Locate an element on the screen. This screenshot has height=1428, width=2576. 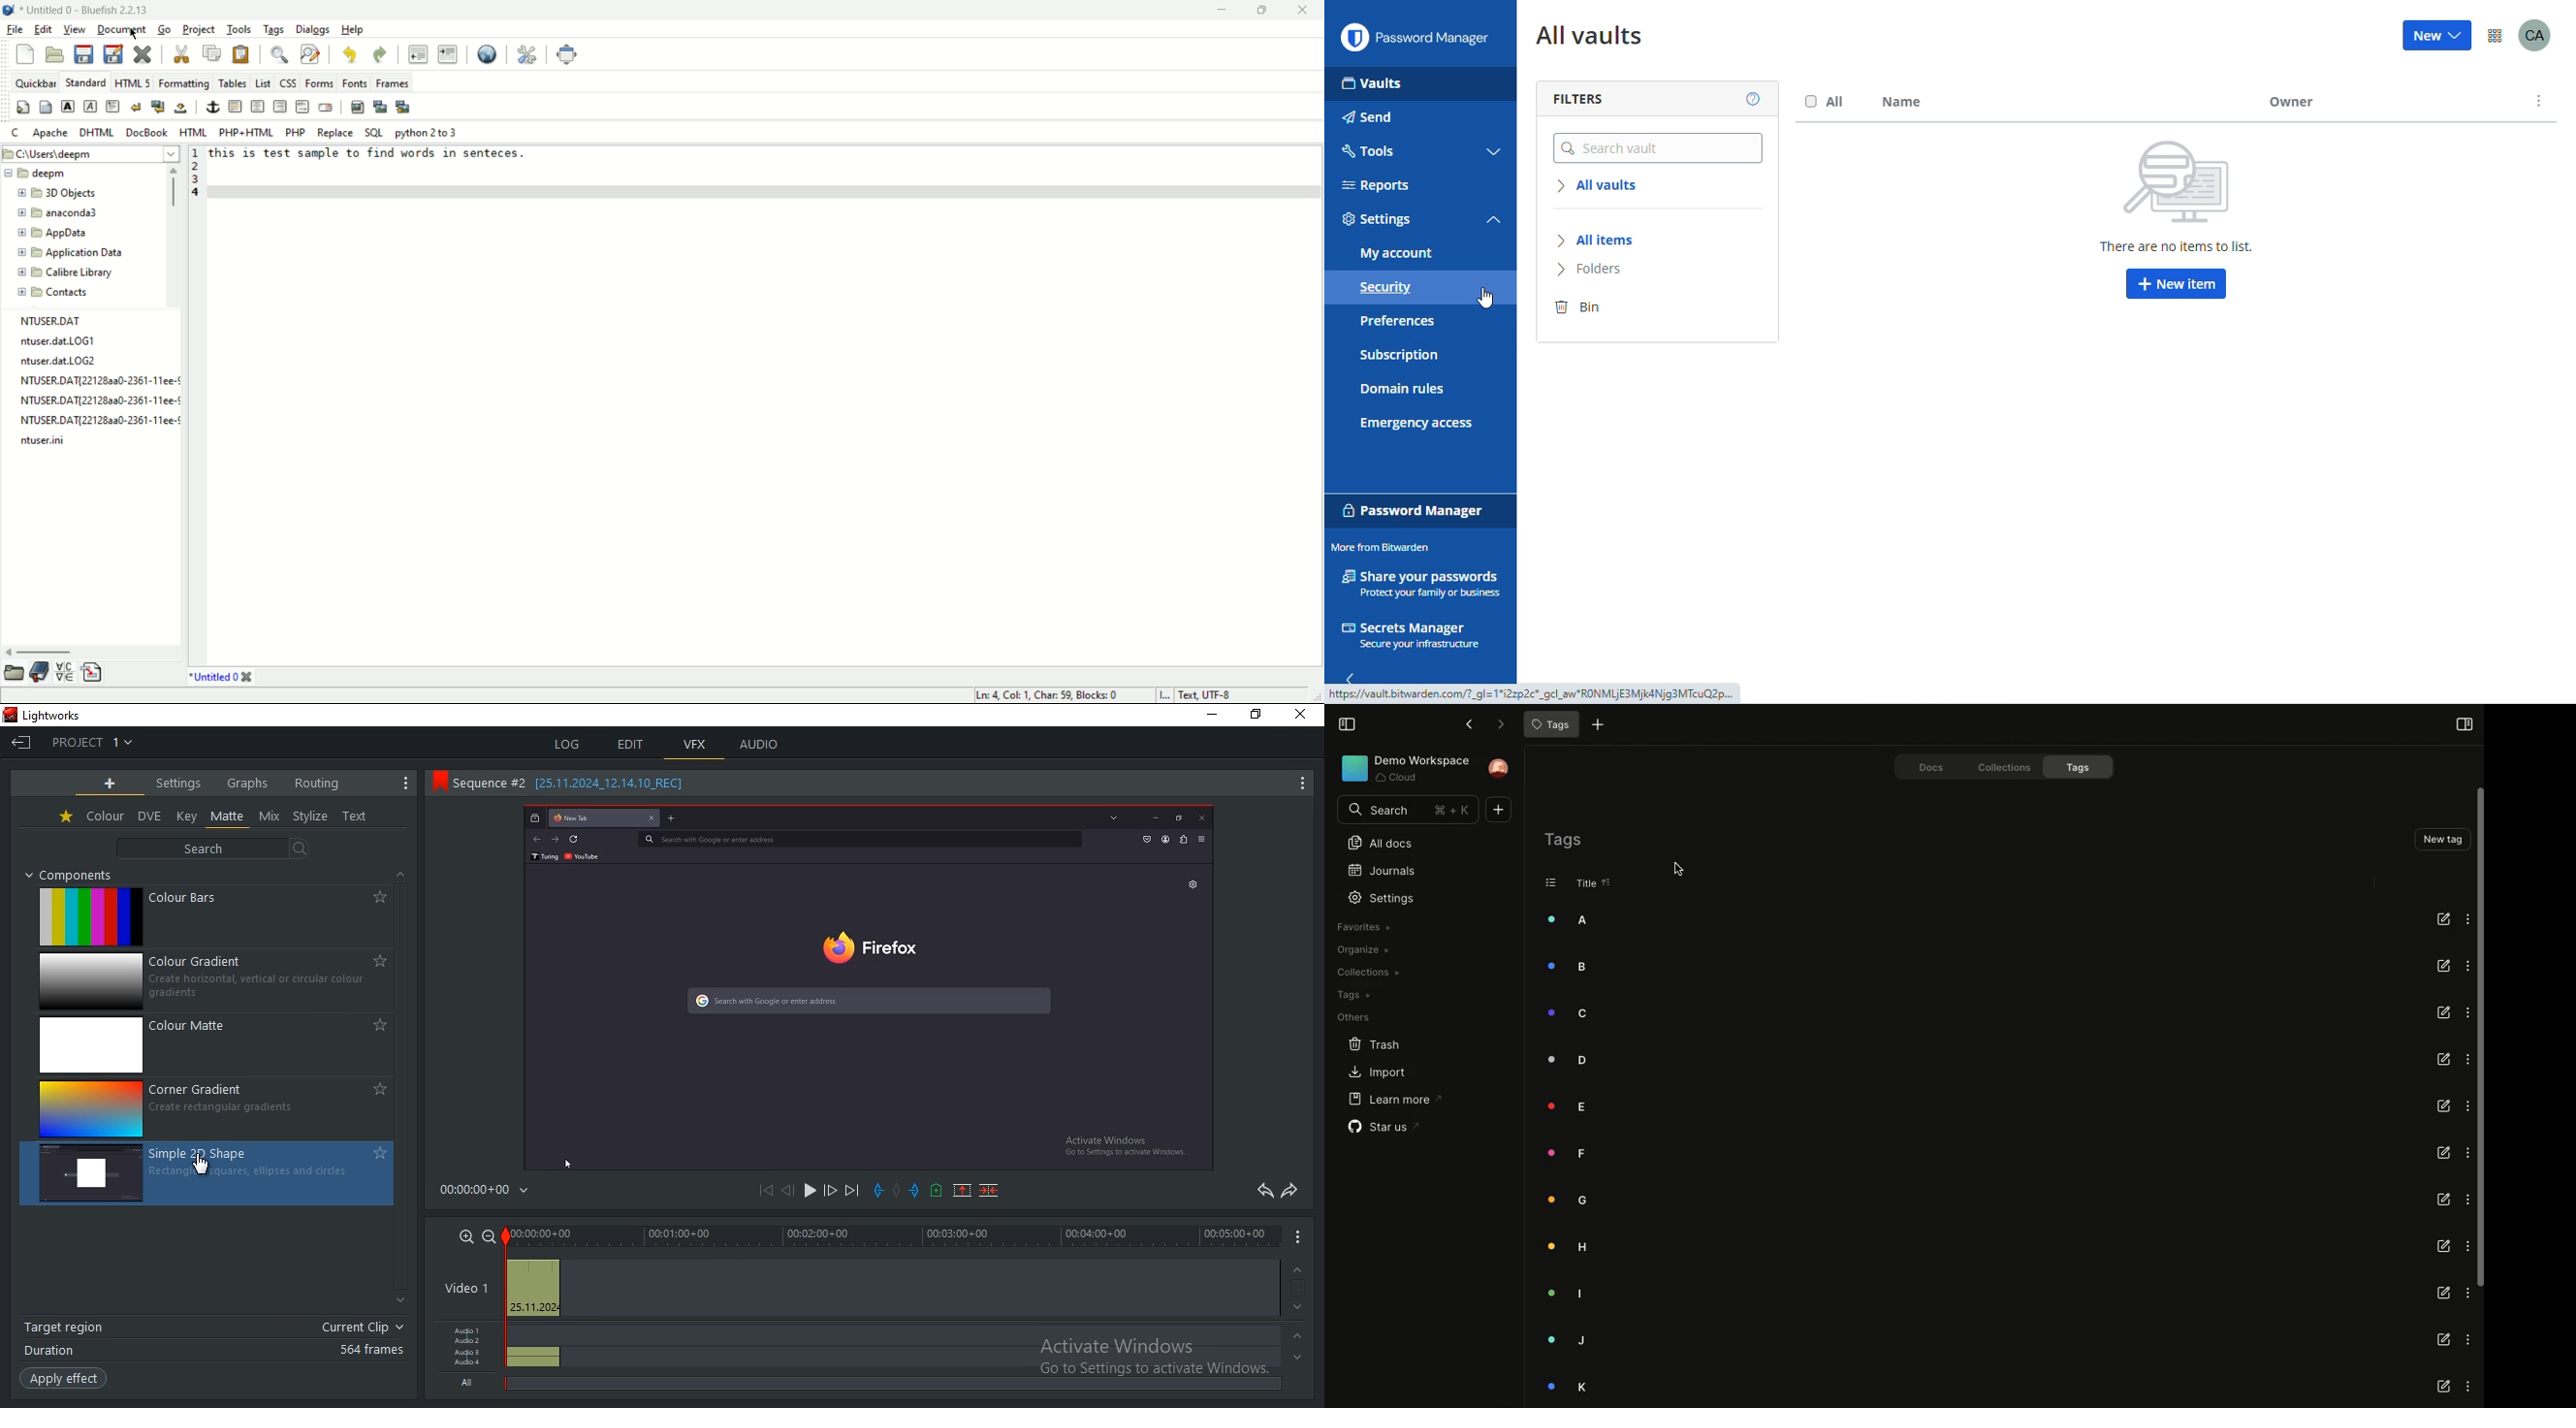
new item is located at coordinates (2177, 283).